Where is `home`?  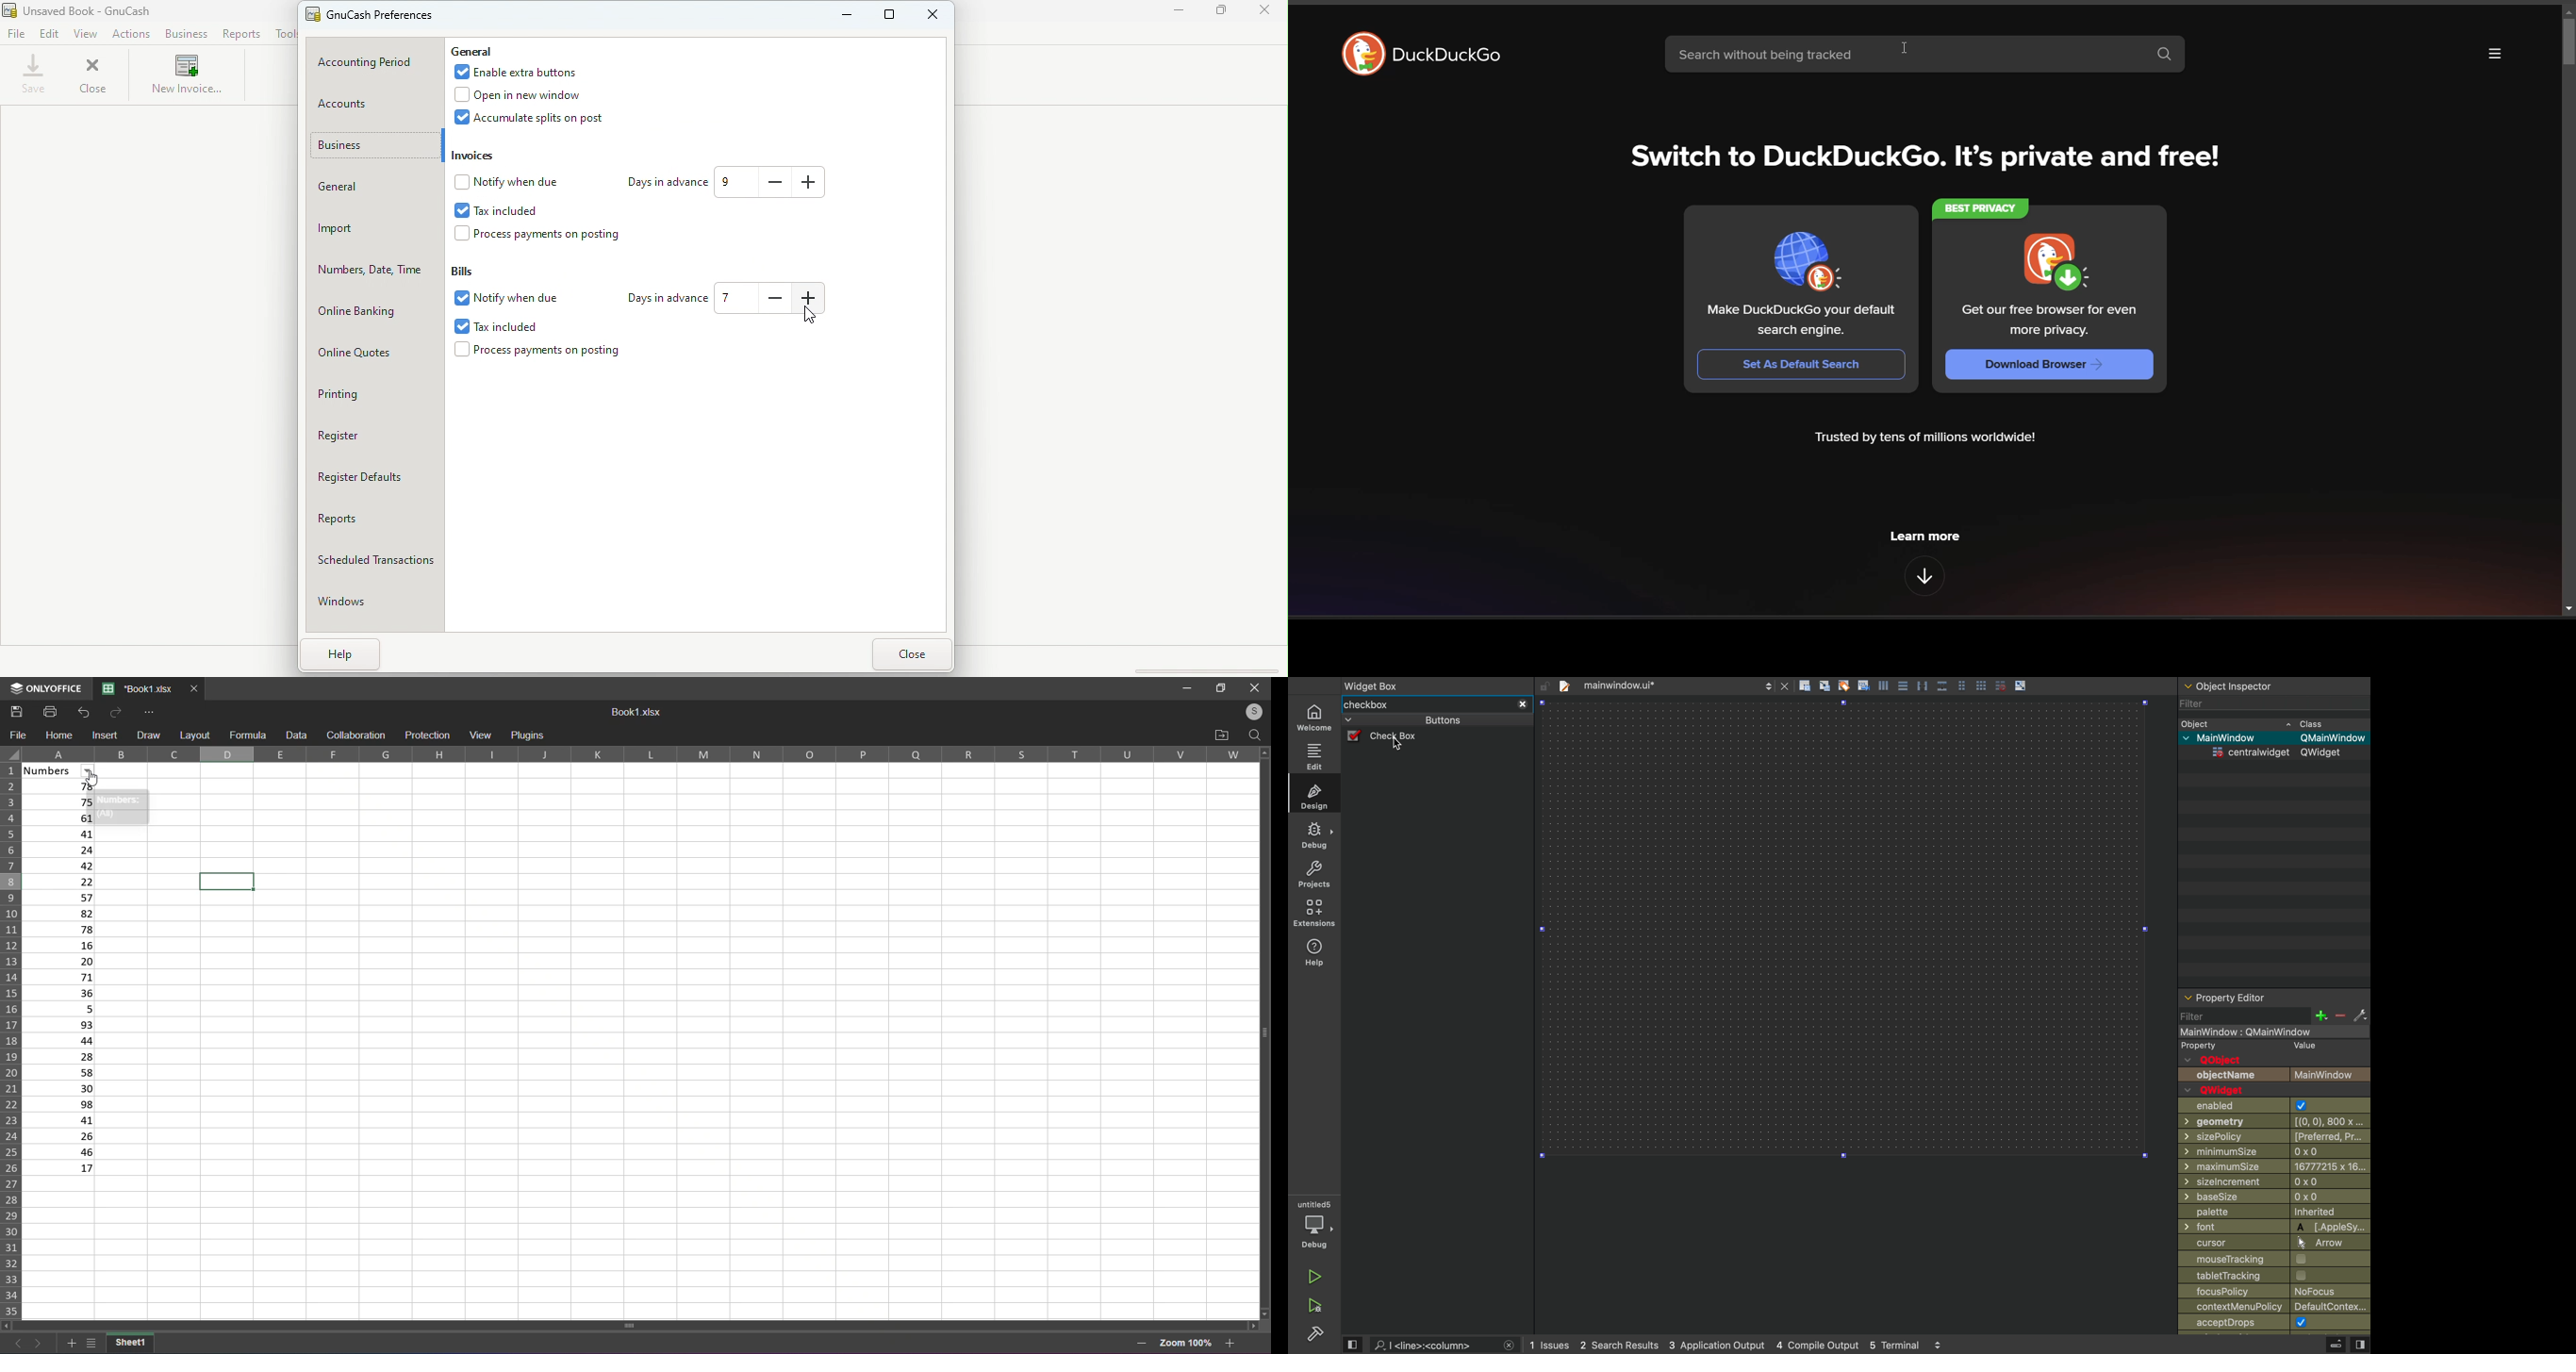
home is located at coordinates (60, 735).